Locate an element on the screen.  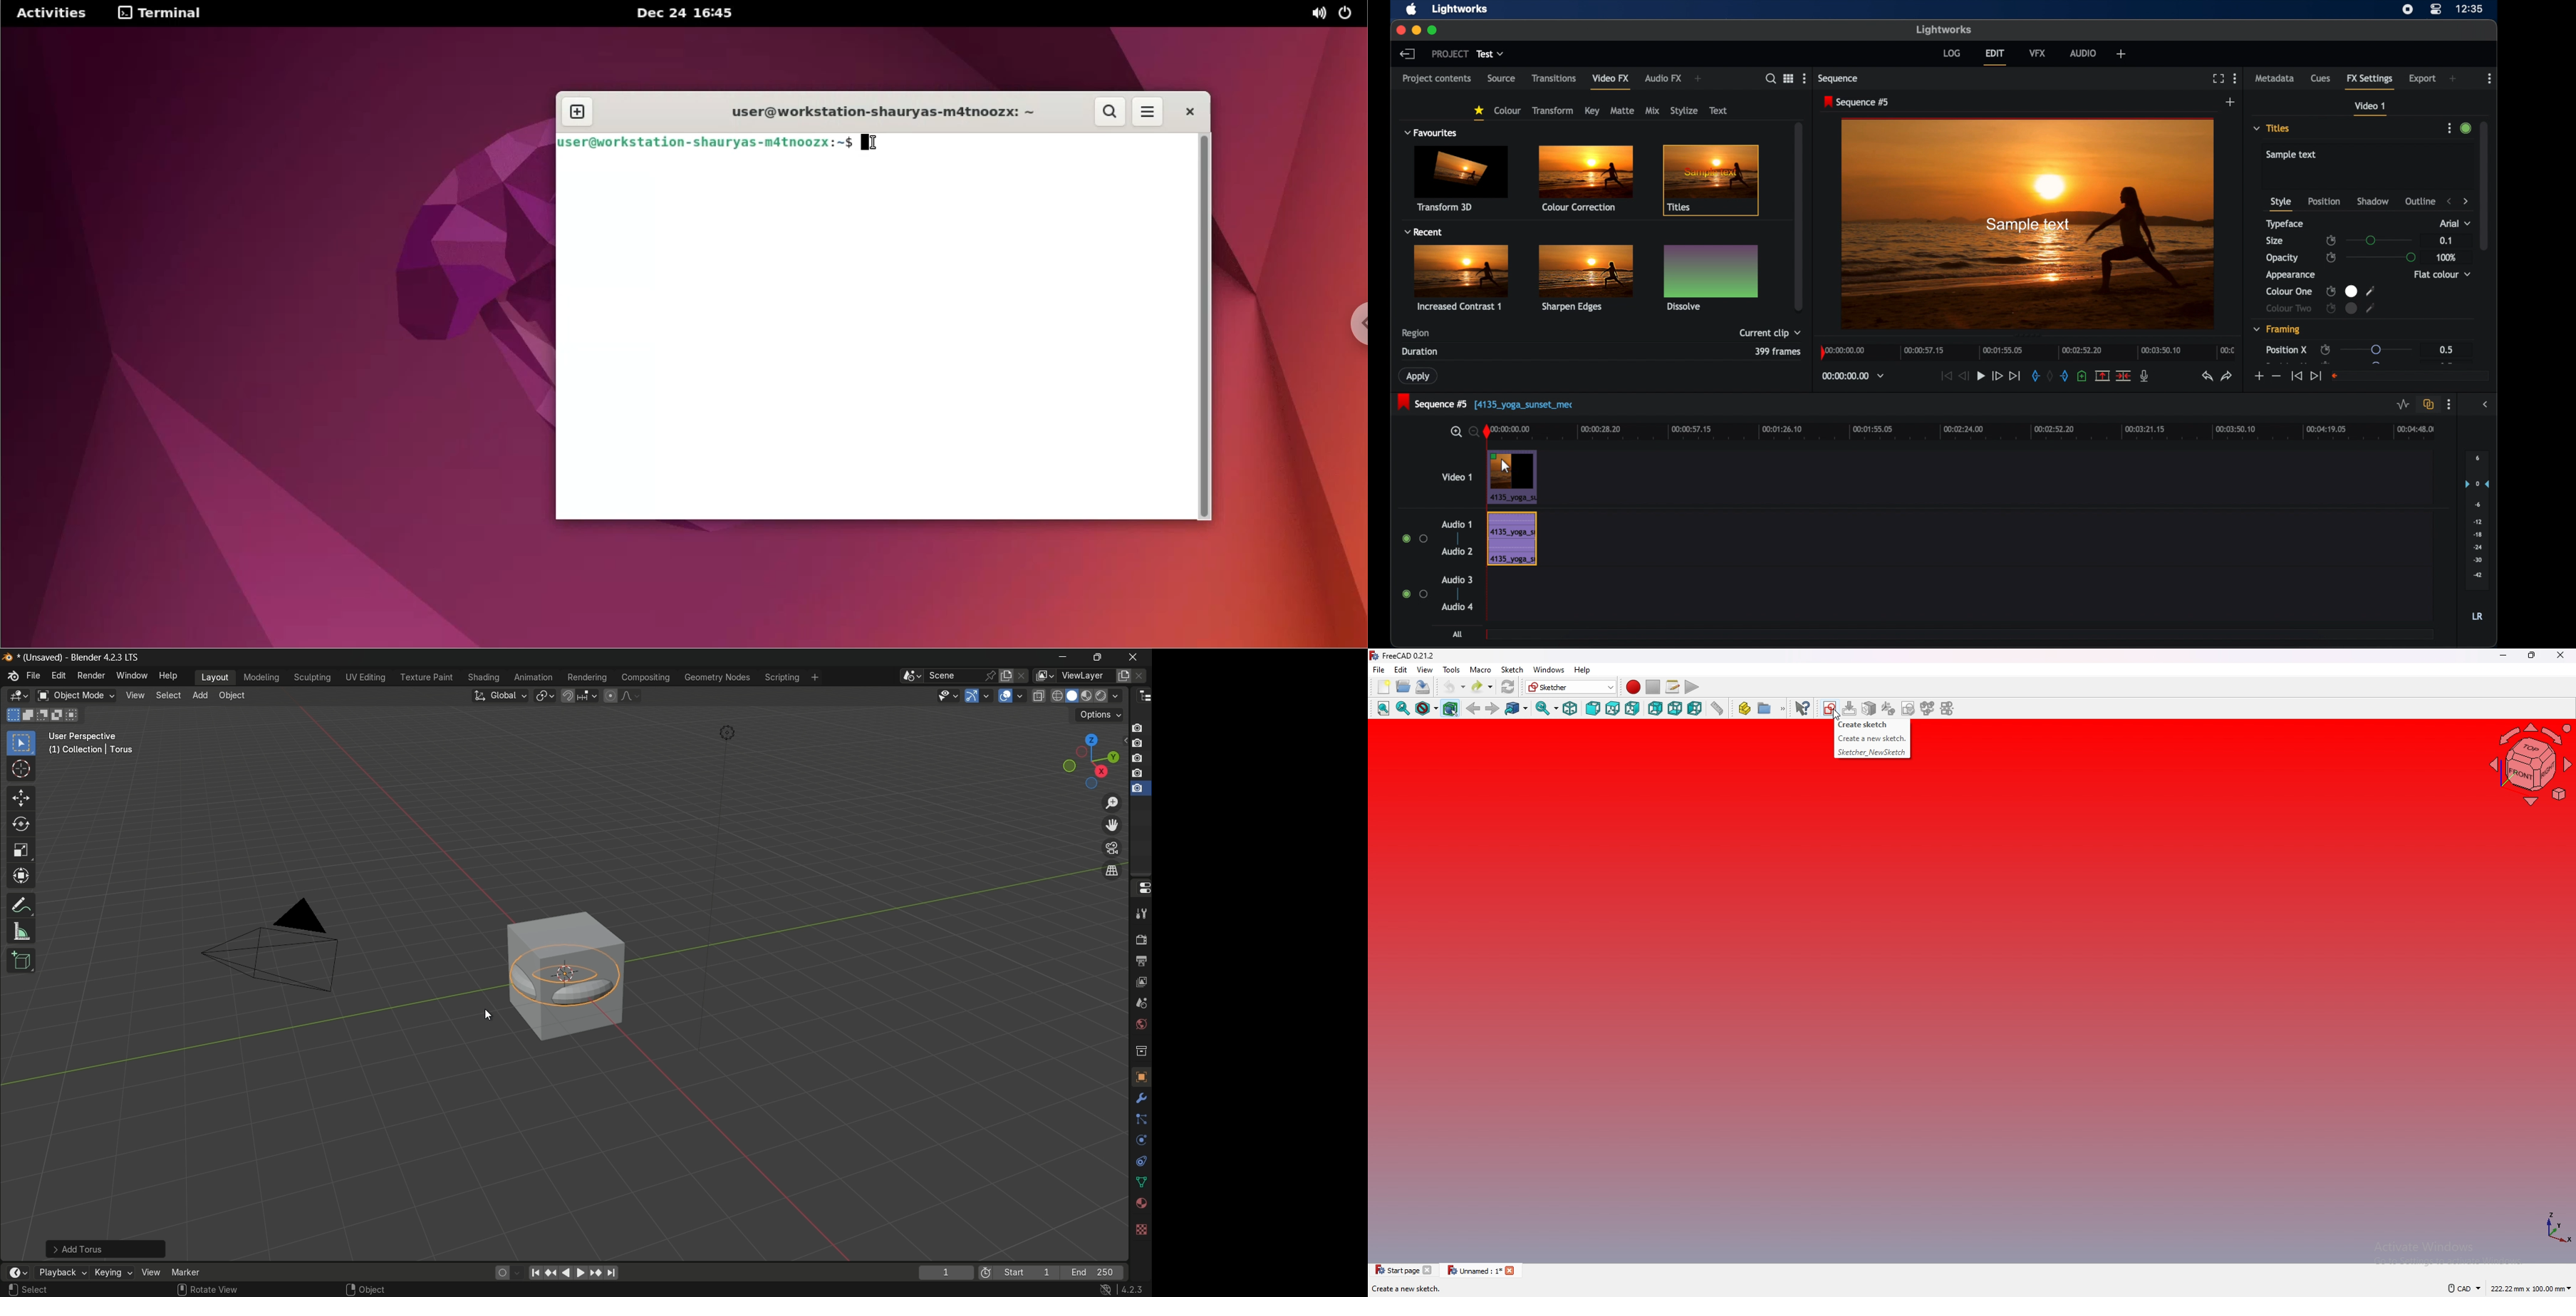
record macro is located at coordinates (1634, 687).